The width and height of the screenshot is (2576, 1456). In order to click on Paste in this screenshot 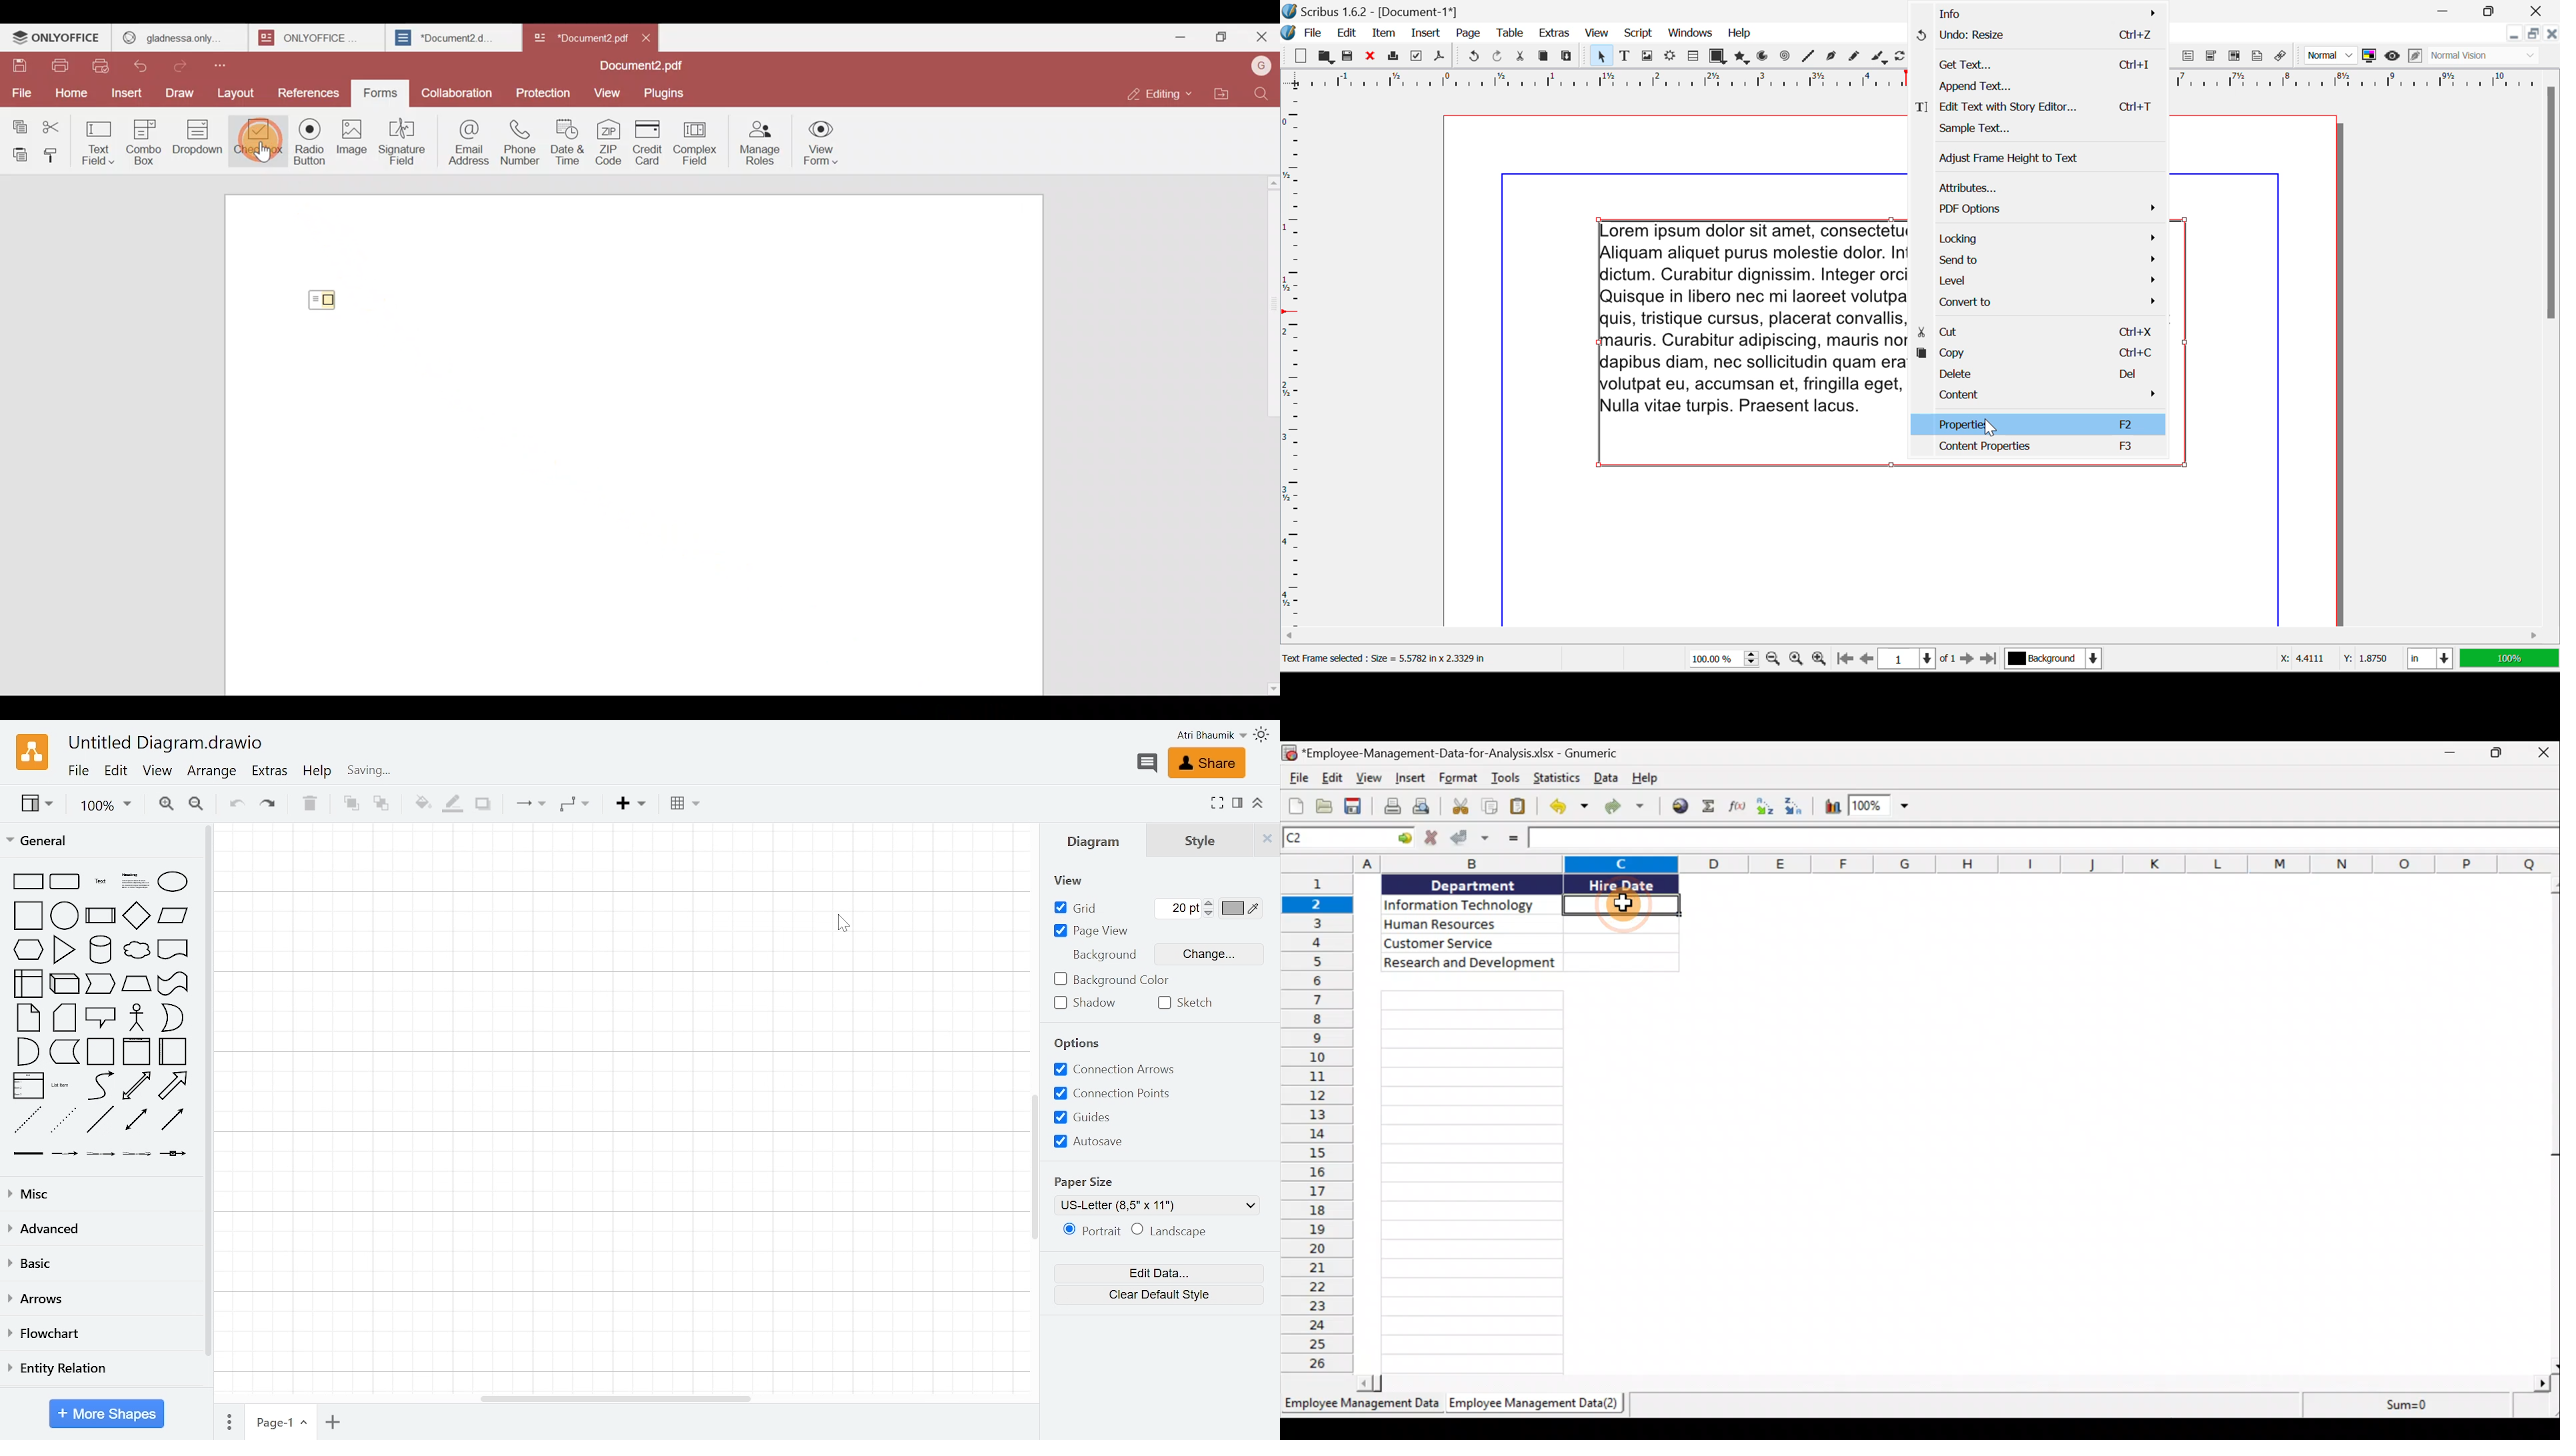, I will do `click(1567, 57)`.